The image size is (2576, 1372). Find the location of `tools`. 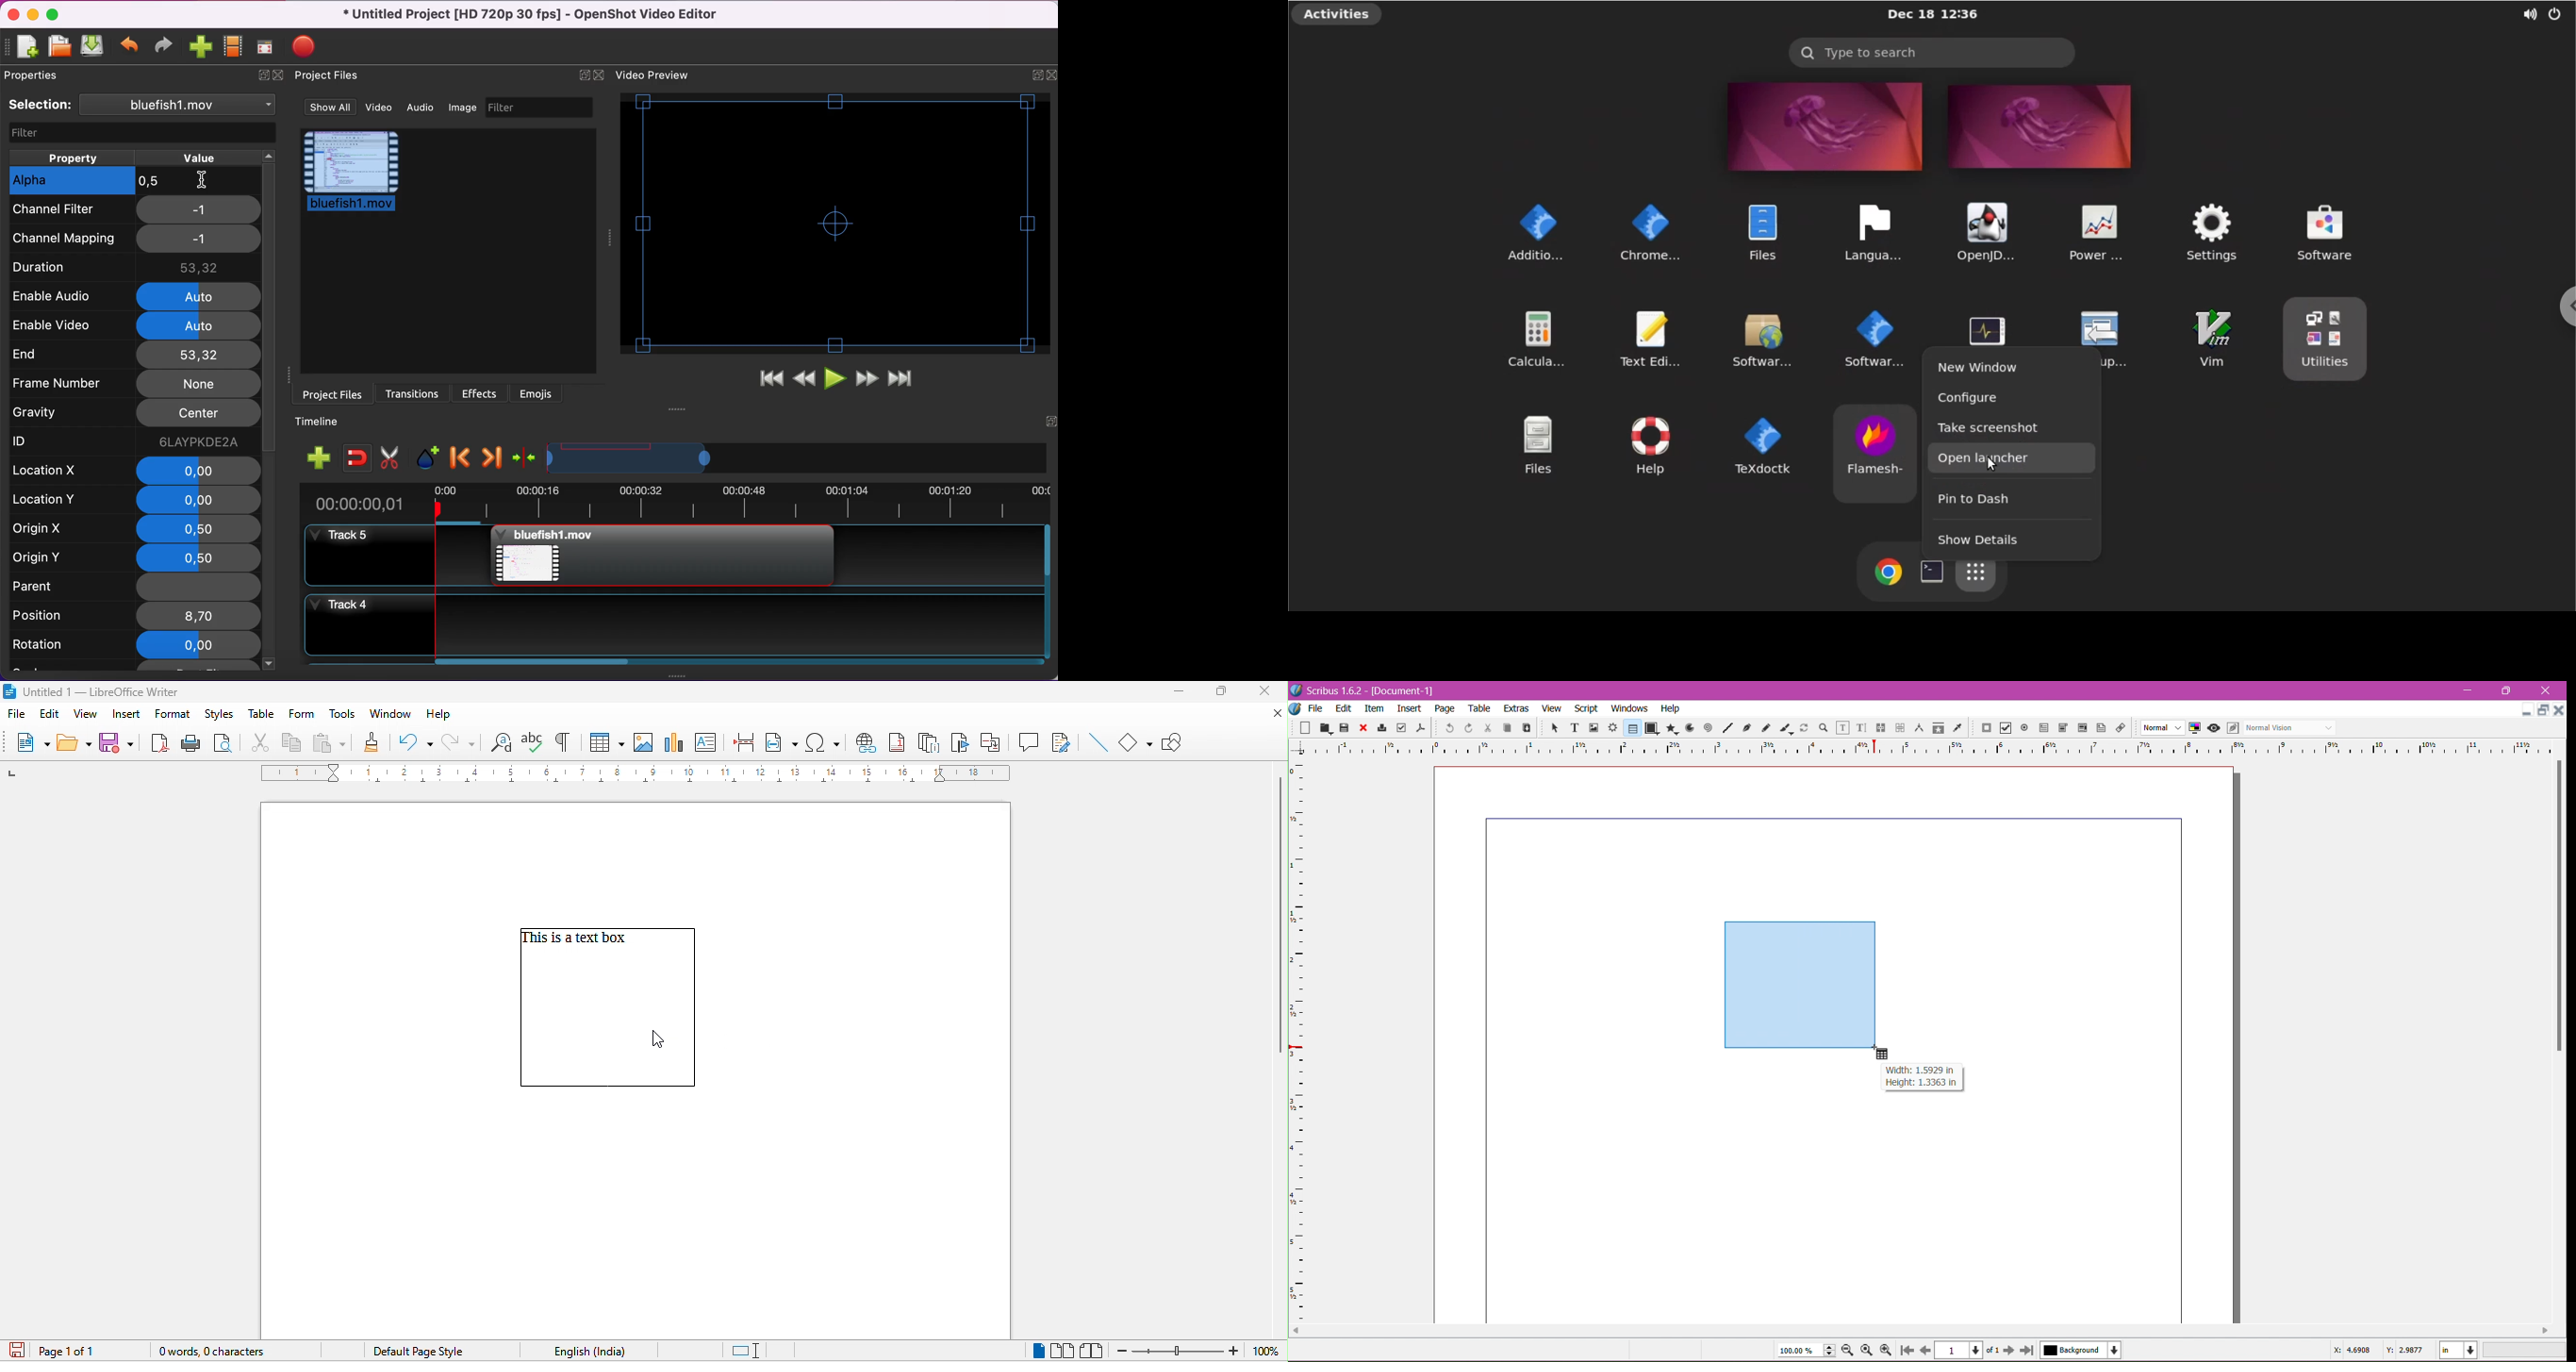

tools is located at coordinates (339, 715).